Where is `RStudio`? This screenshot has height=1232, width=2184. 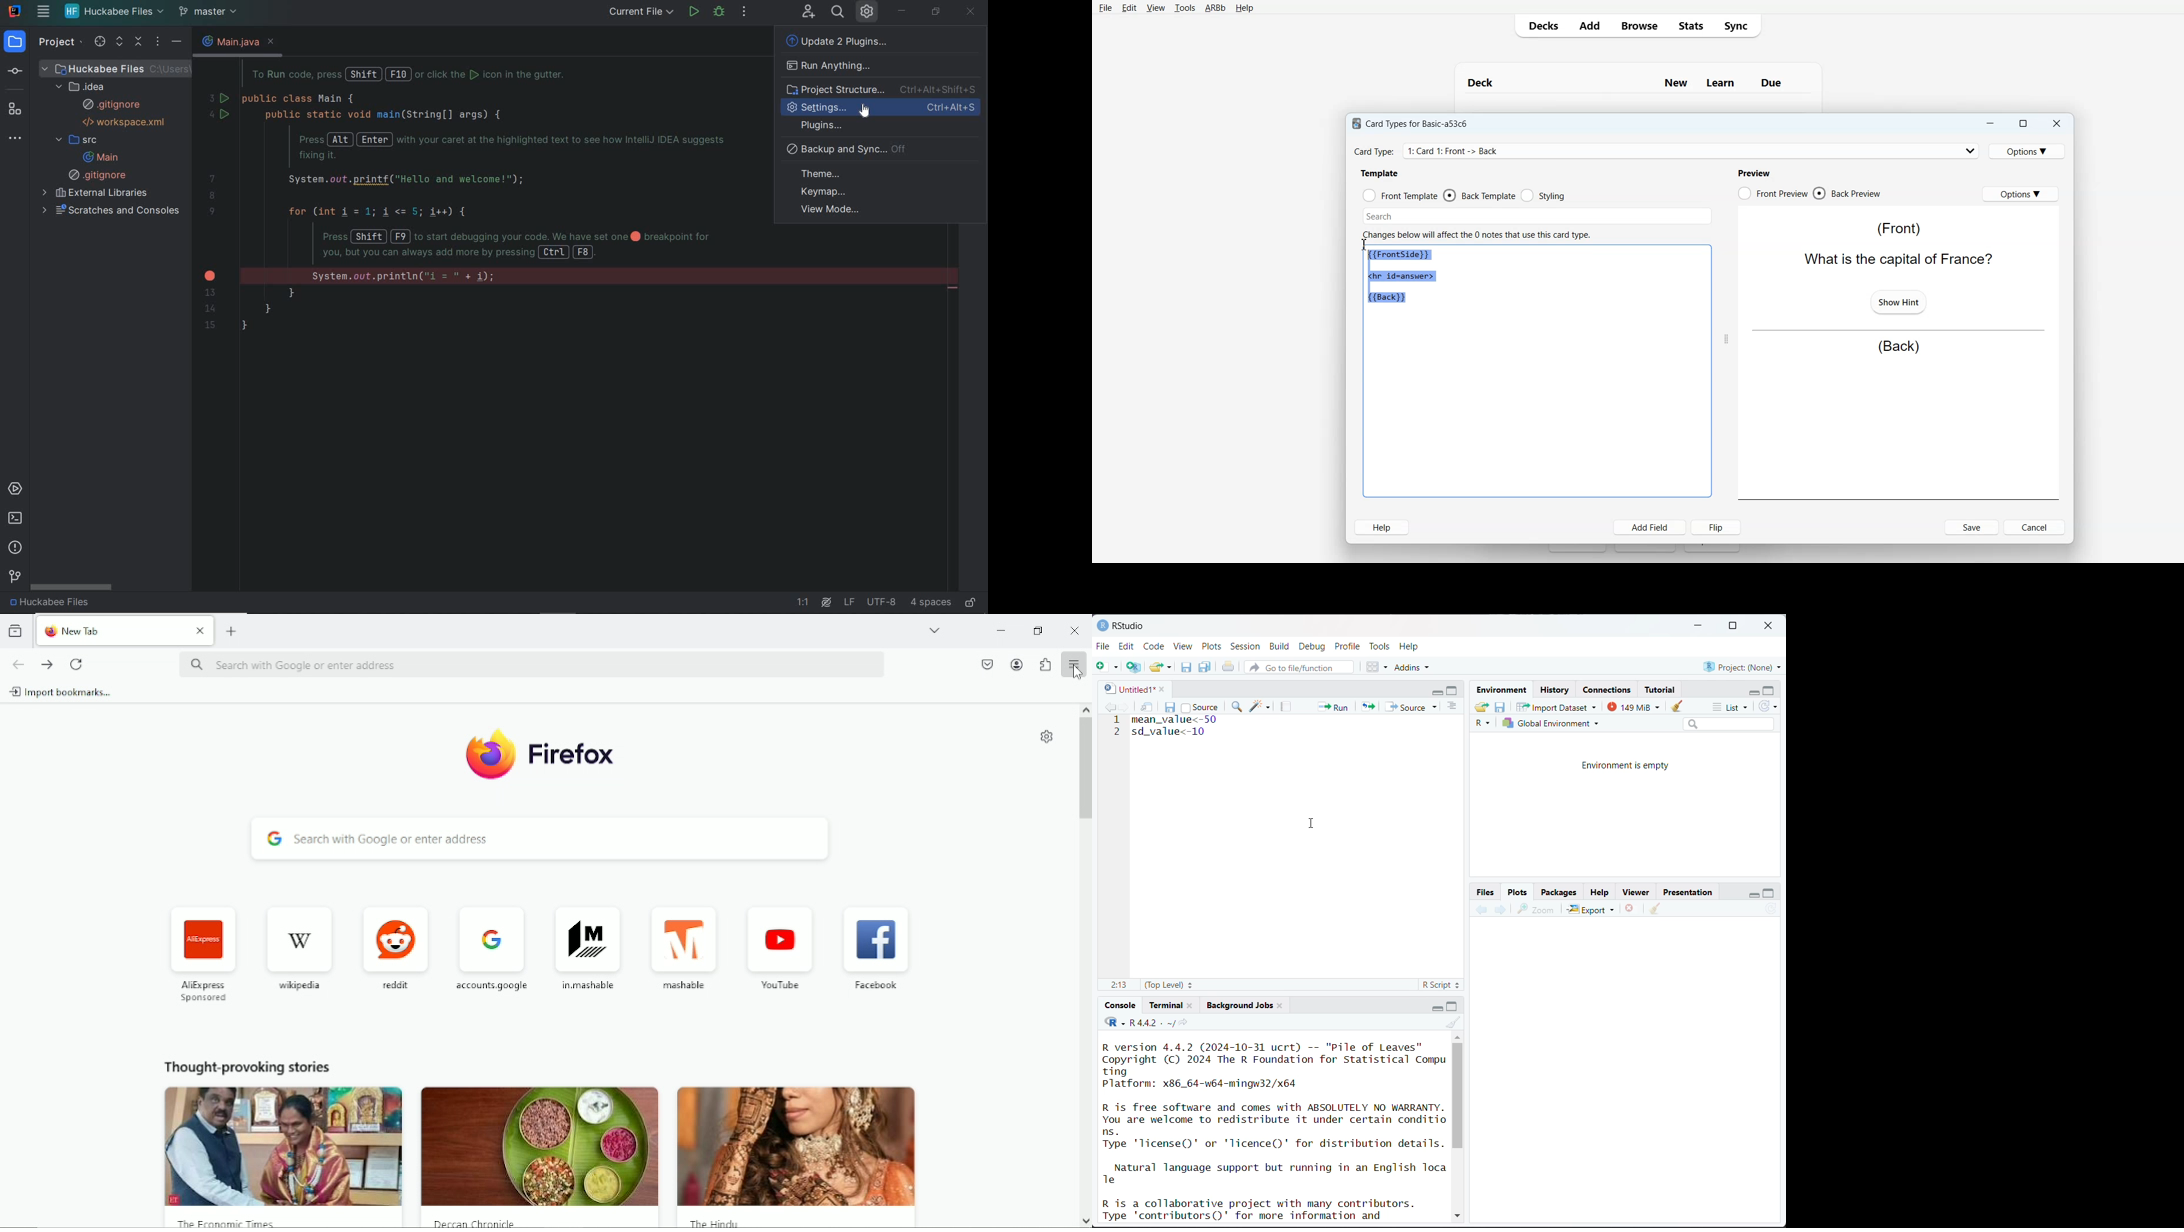
RStudio is located at coordinates (1120, 625).